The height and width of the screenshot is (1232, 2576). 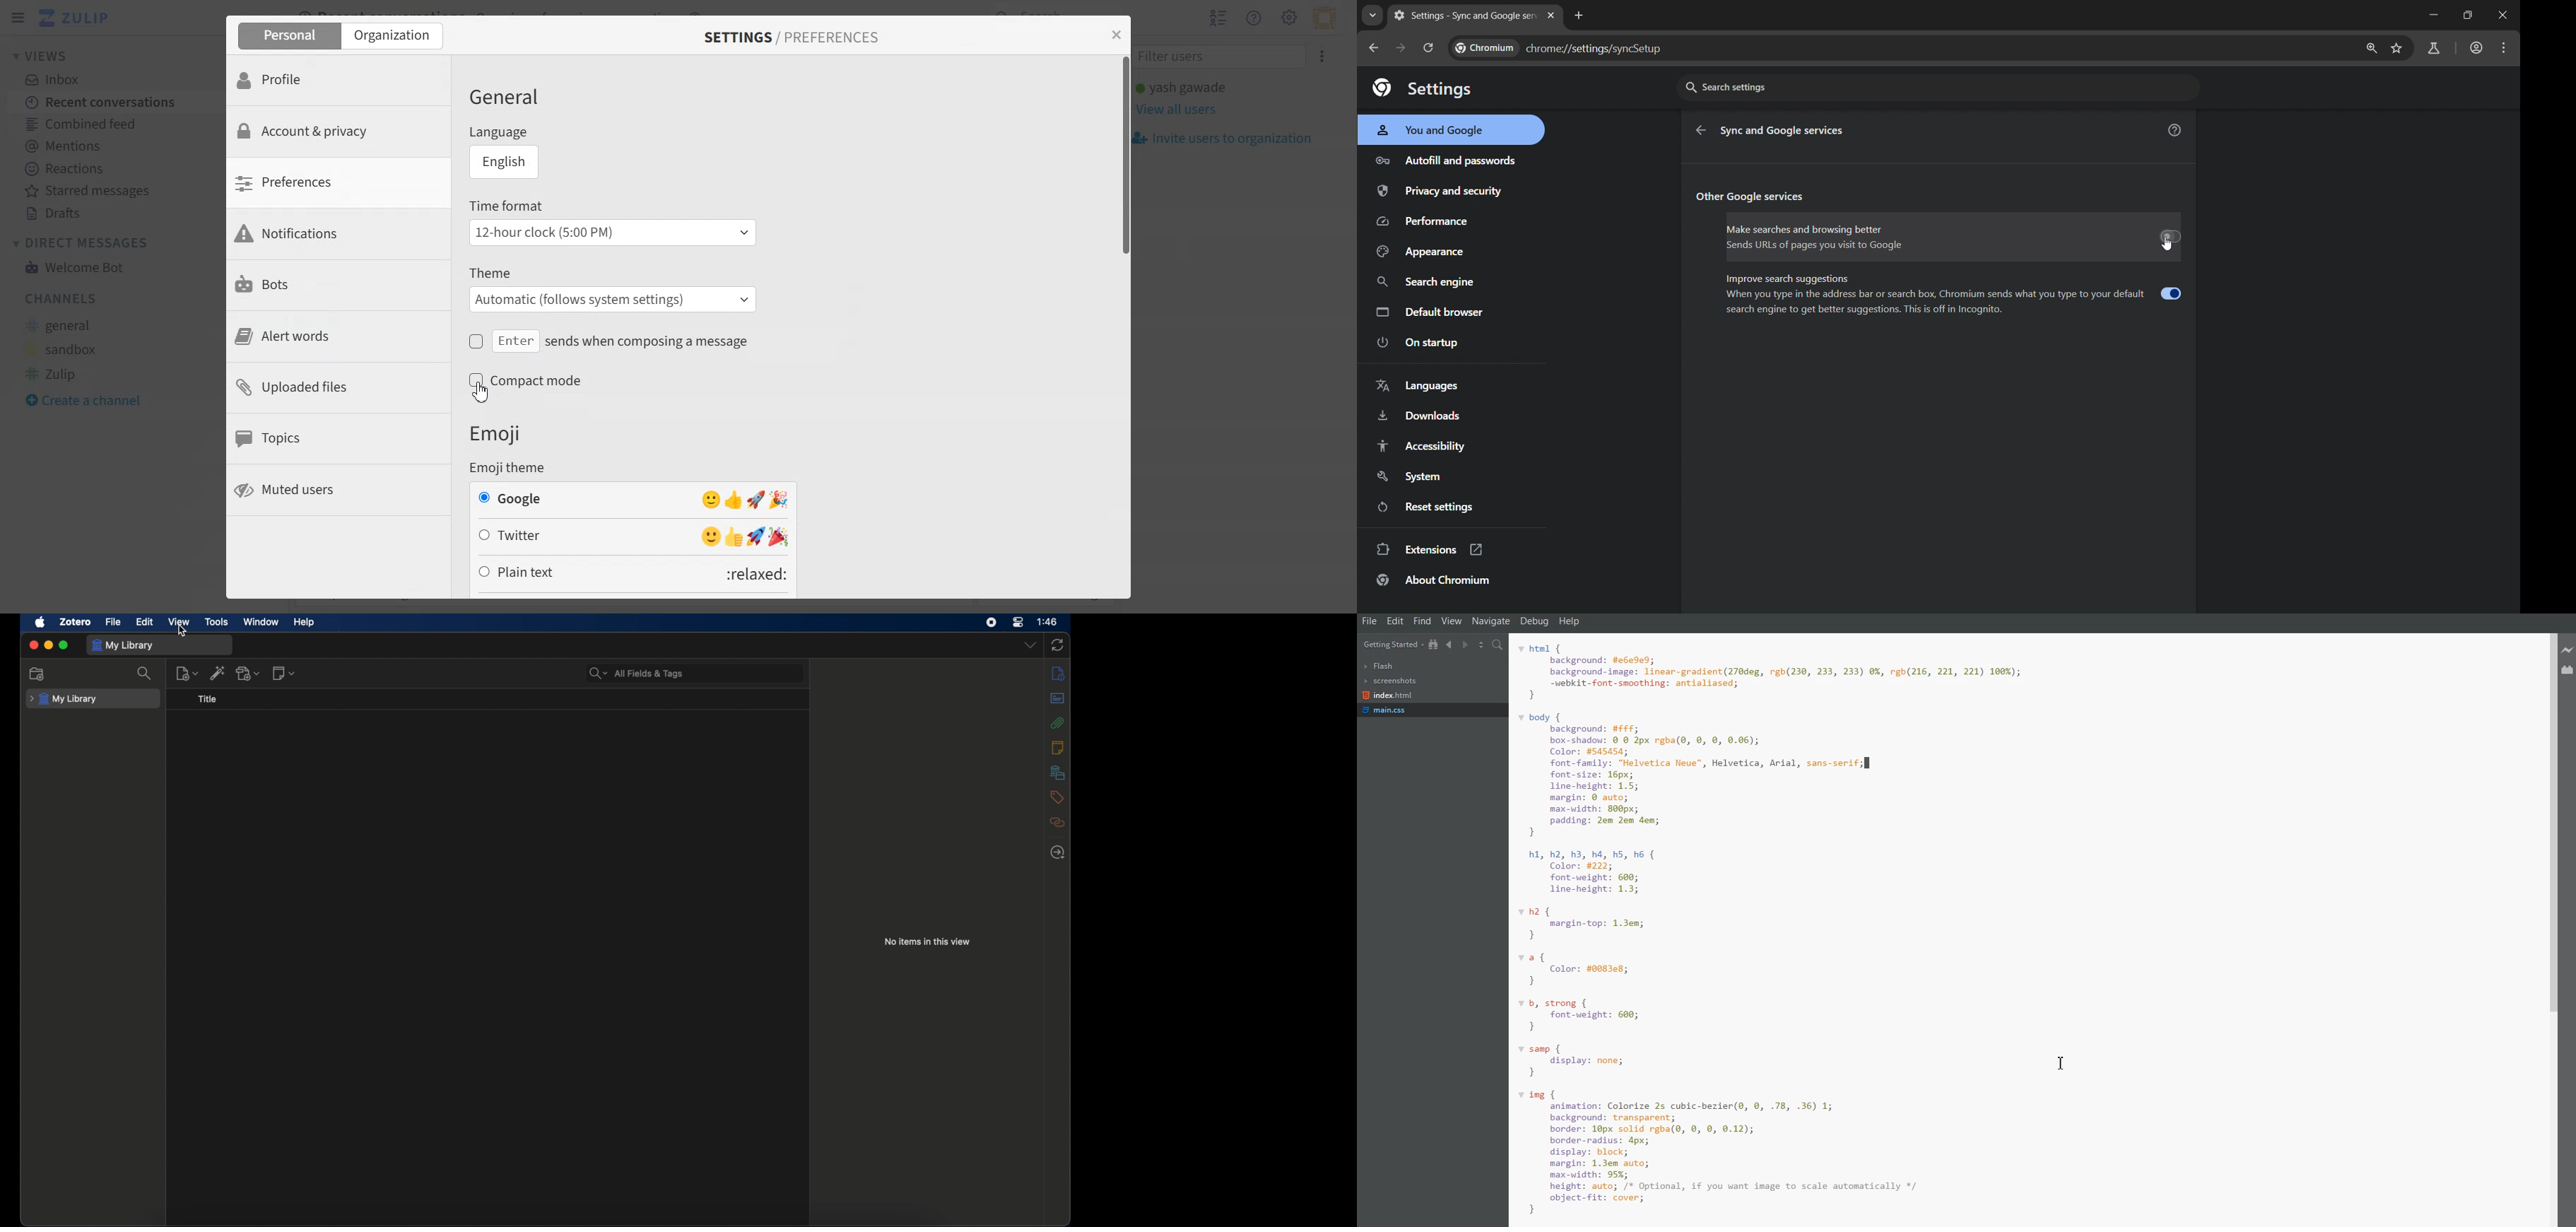 I want to click on Improve search suggestions
When you type in the address bar or search box, Chromium sends what you type to your default
search engine to get better suggestions. This is off in Incognito., so click(x=1955, y=296).